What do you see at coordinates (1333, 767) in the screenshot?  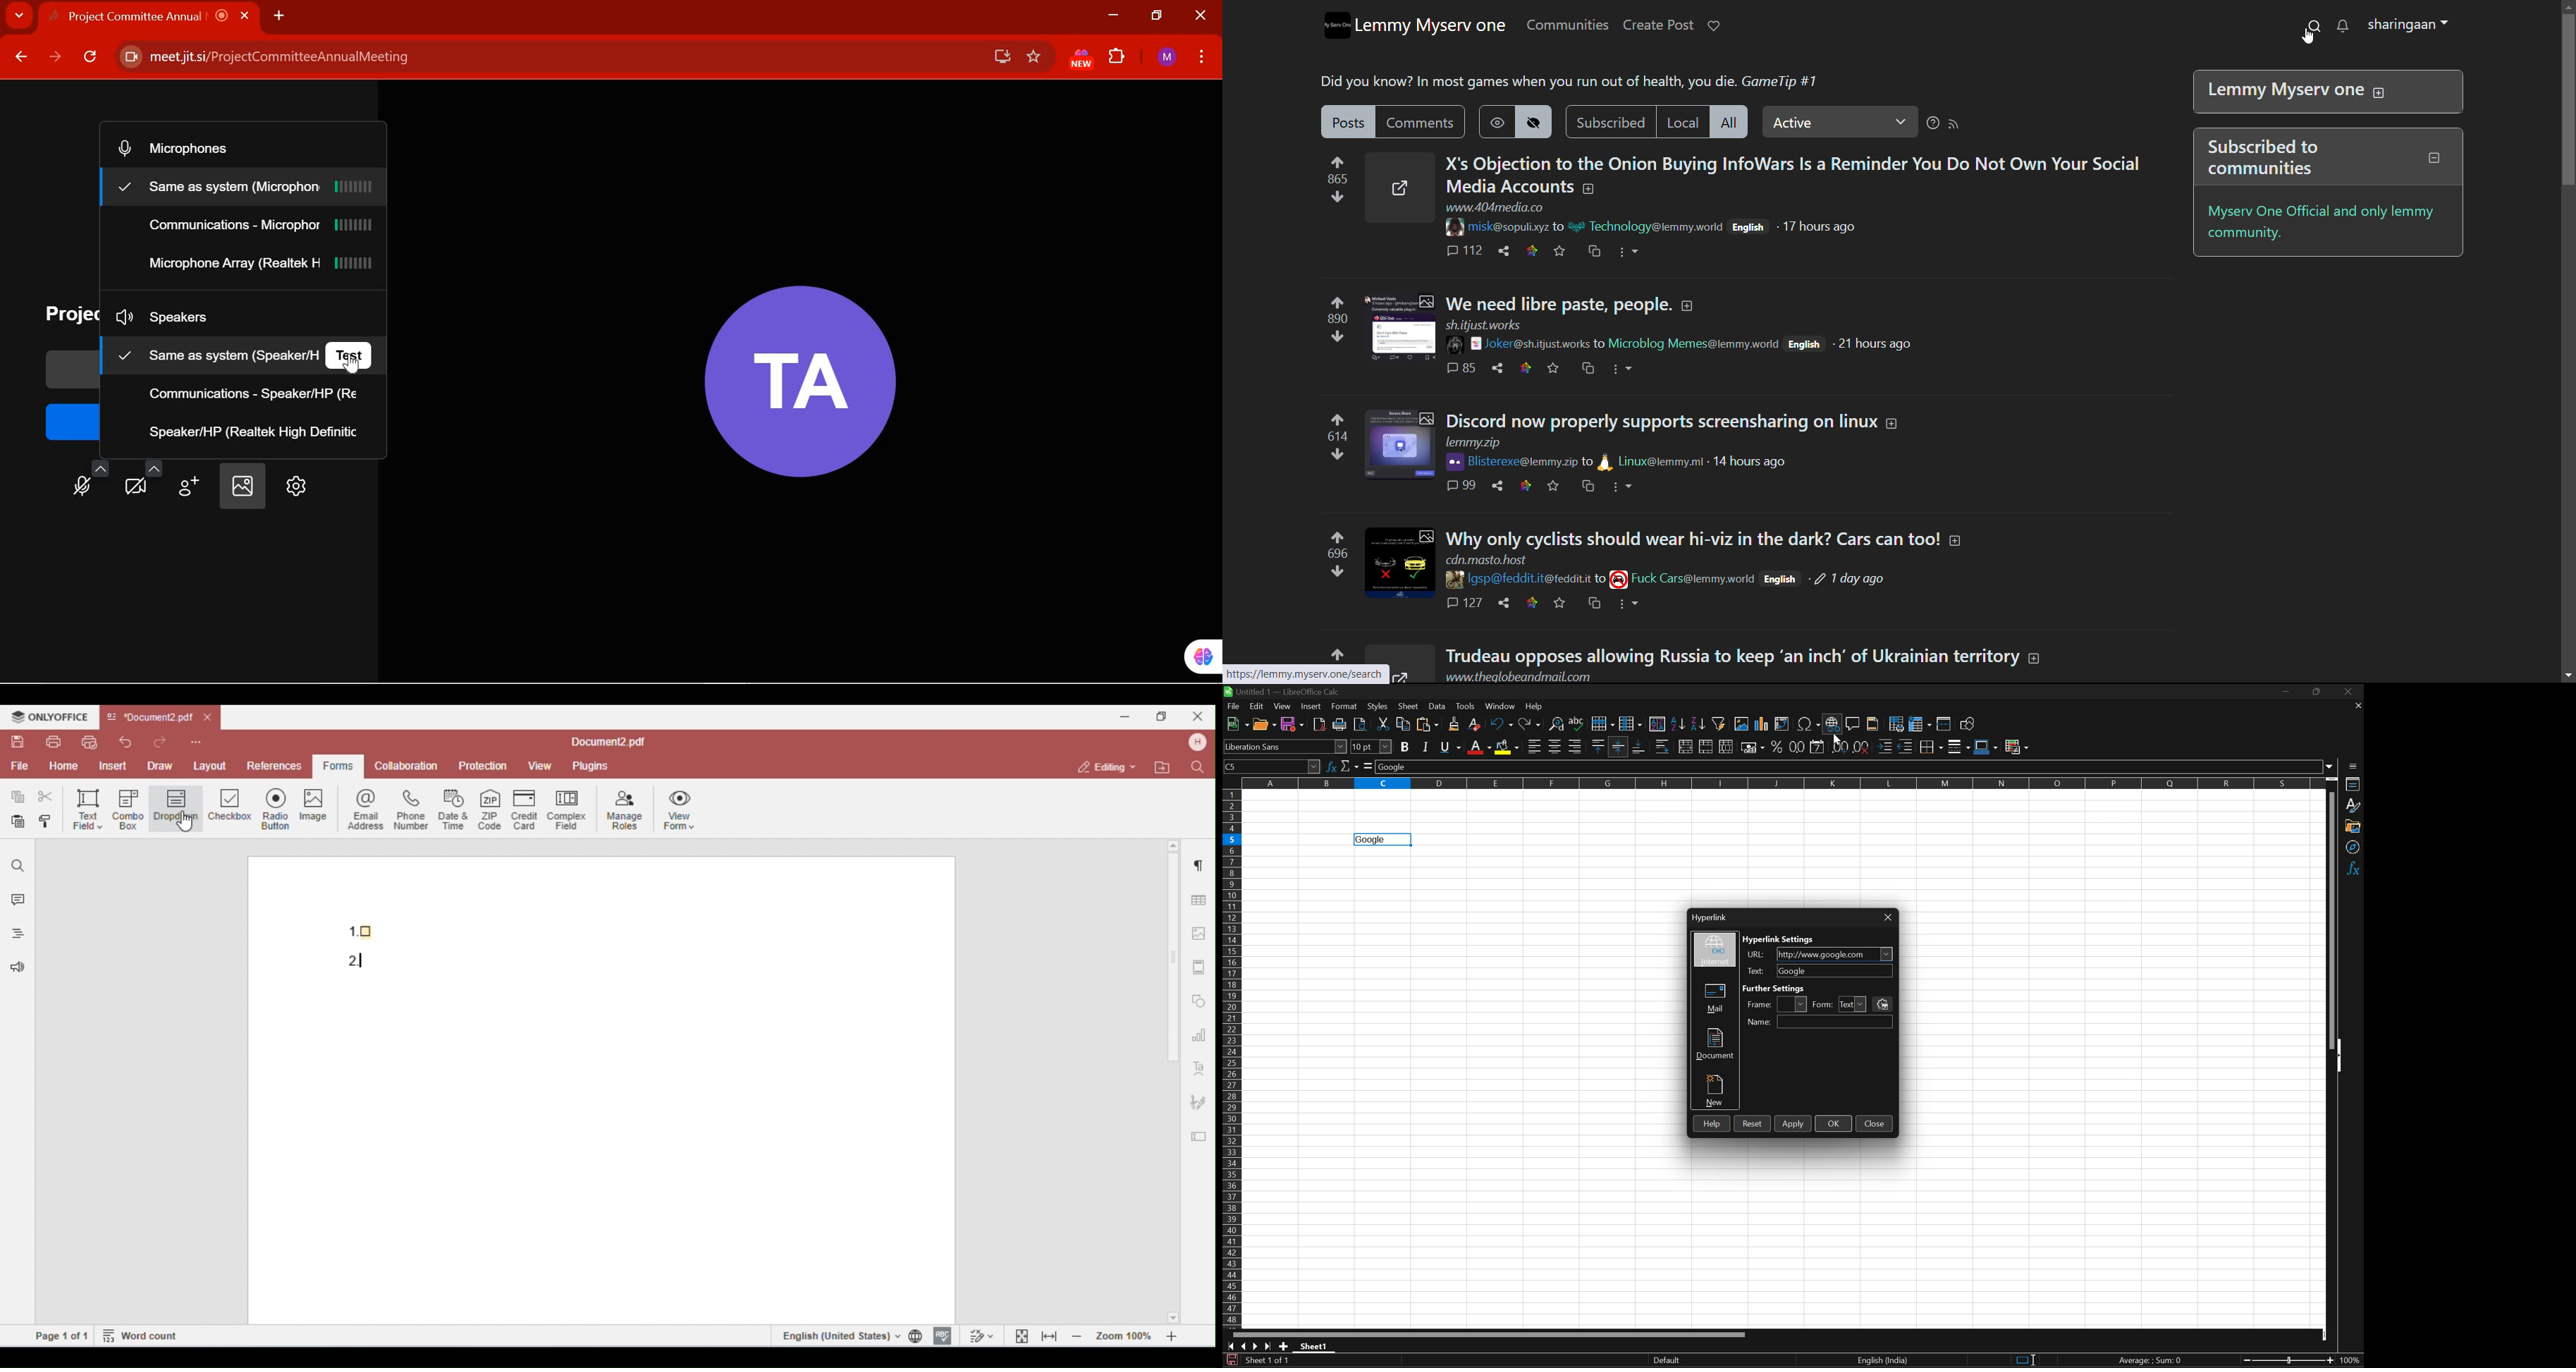 I see `Function wizard` at bounding box center [1333, 767].